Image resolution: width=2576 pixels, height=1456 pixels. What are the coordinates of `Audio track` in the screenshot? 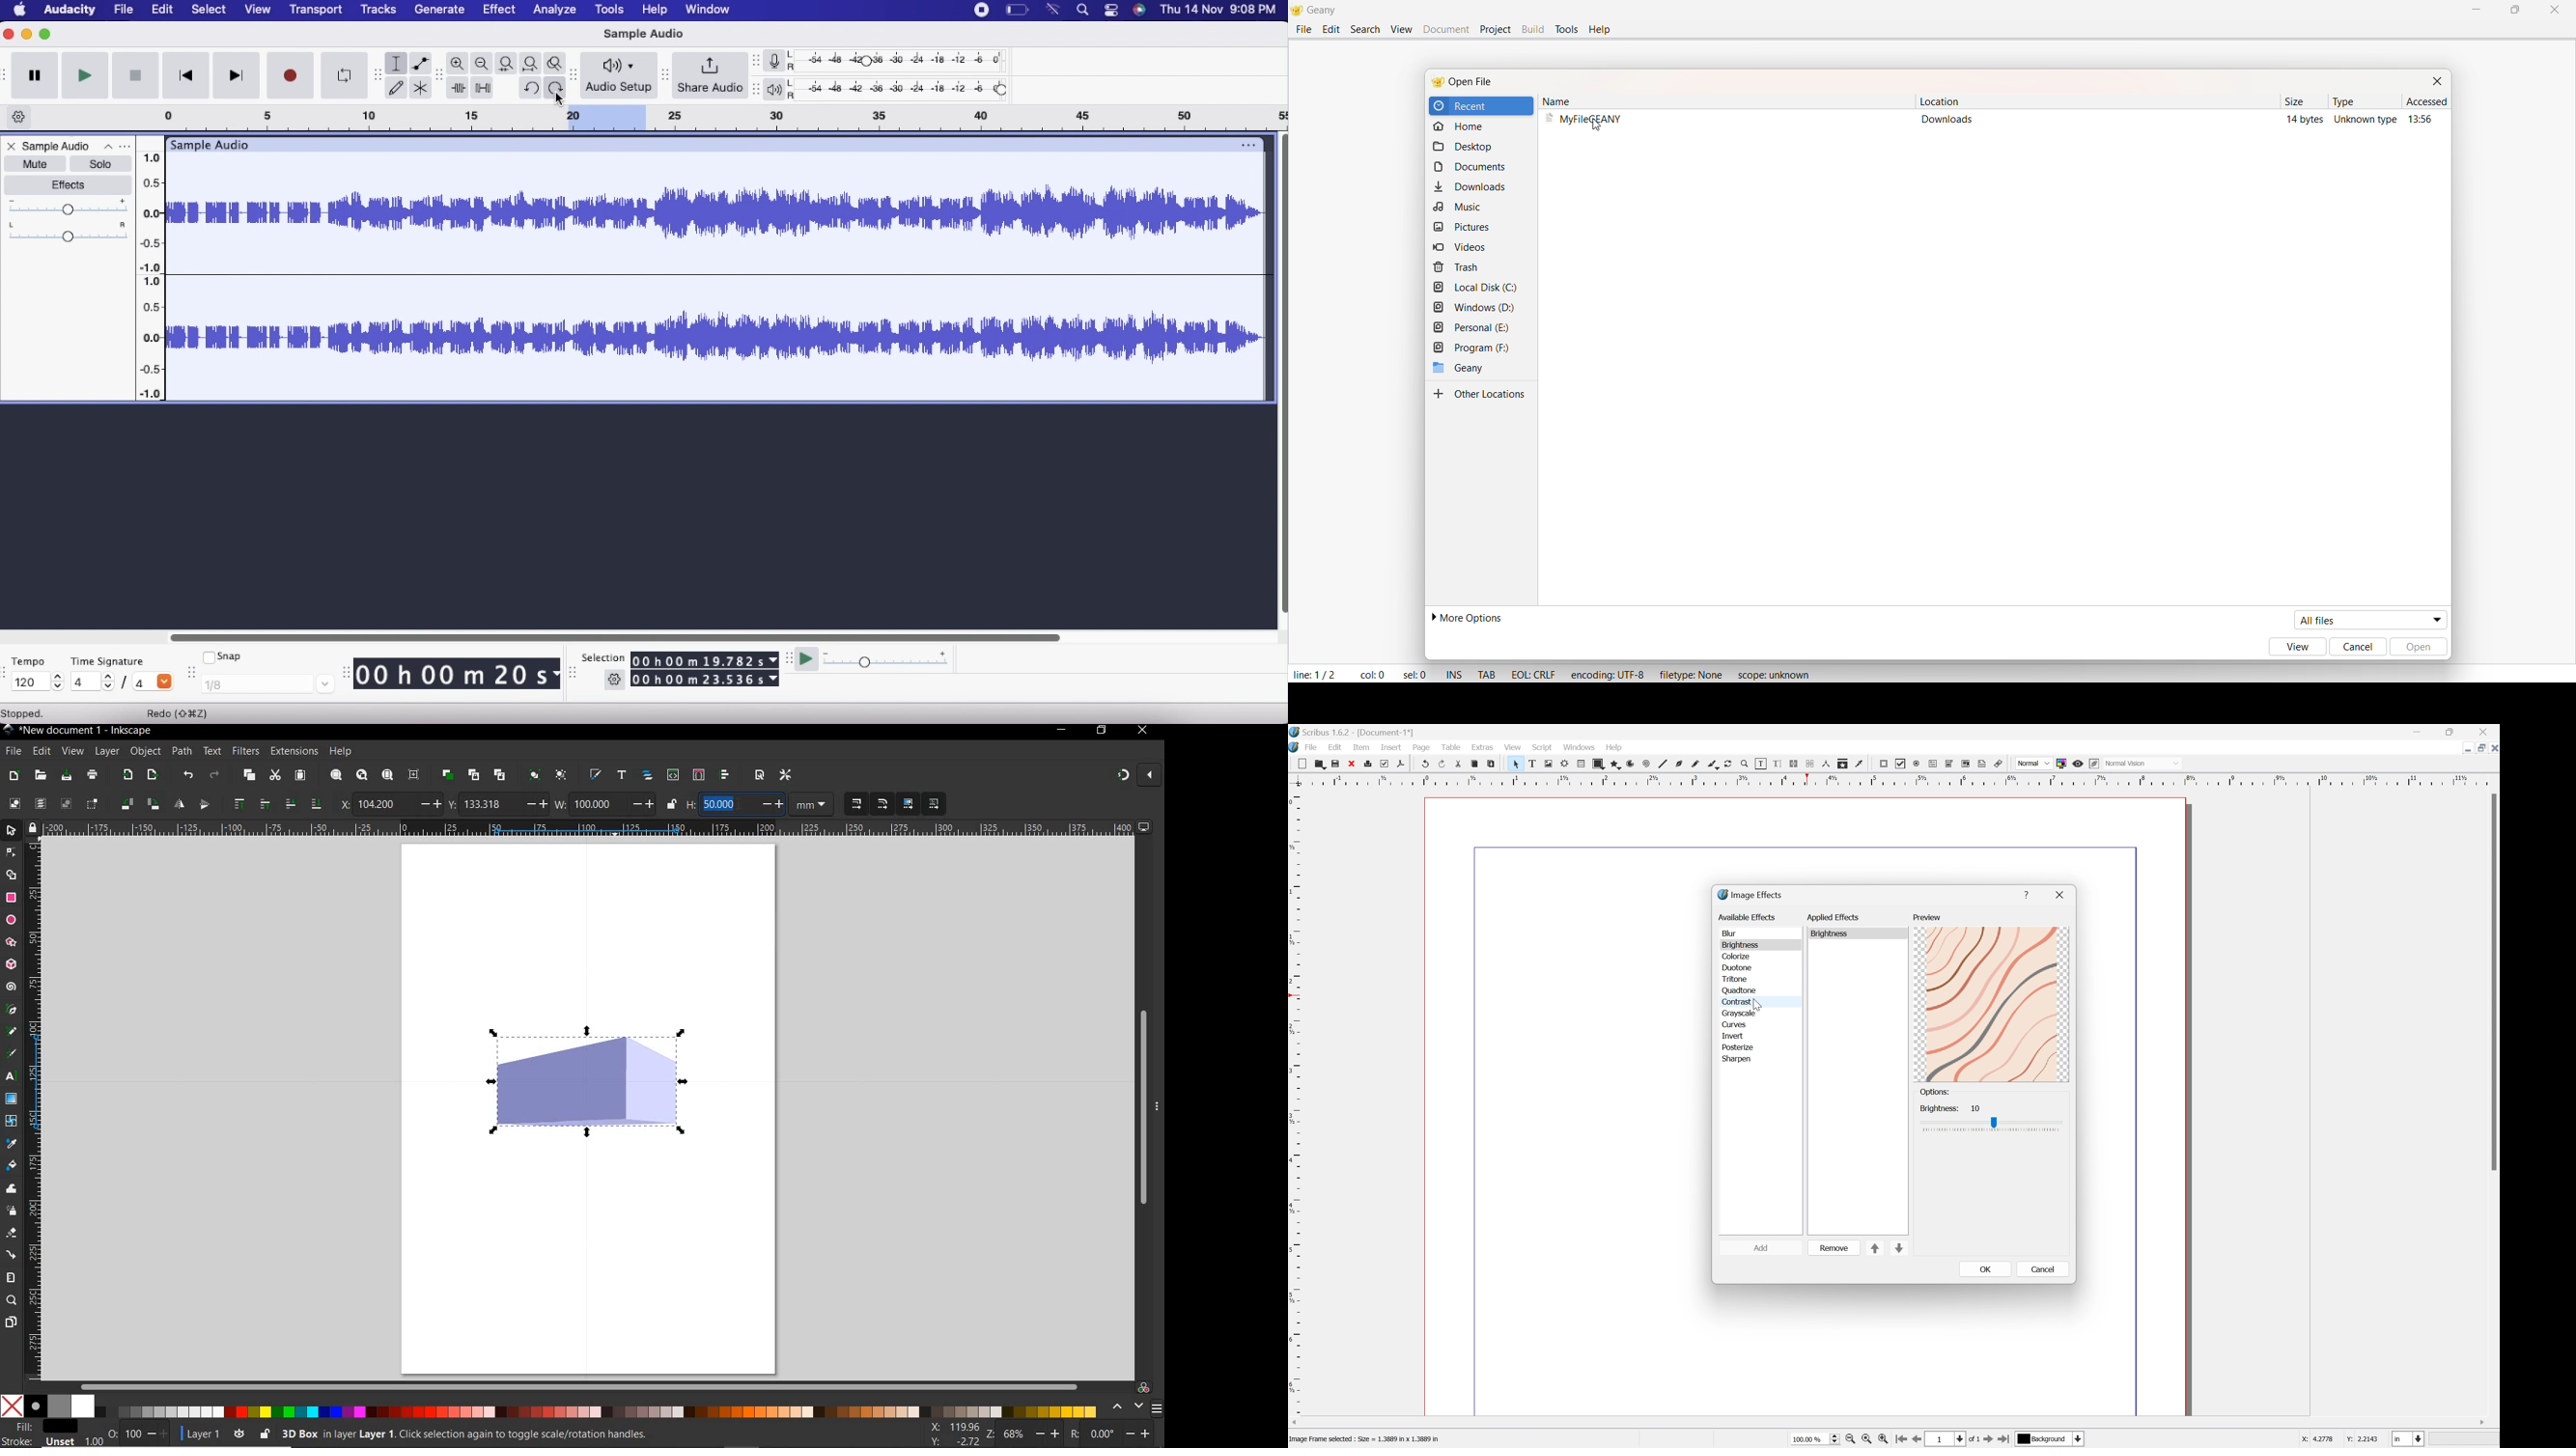 It's located at (715, 213).